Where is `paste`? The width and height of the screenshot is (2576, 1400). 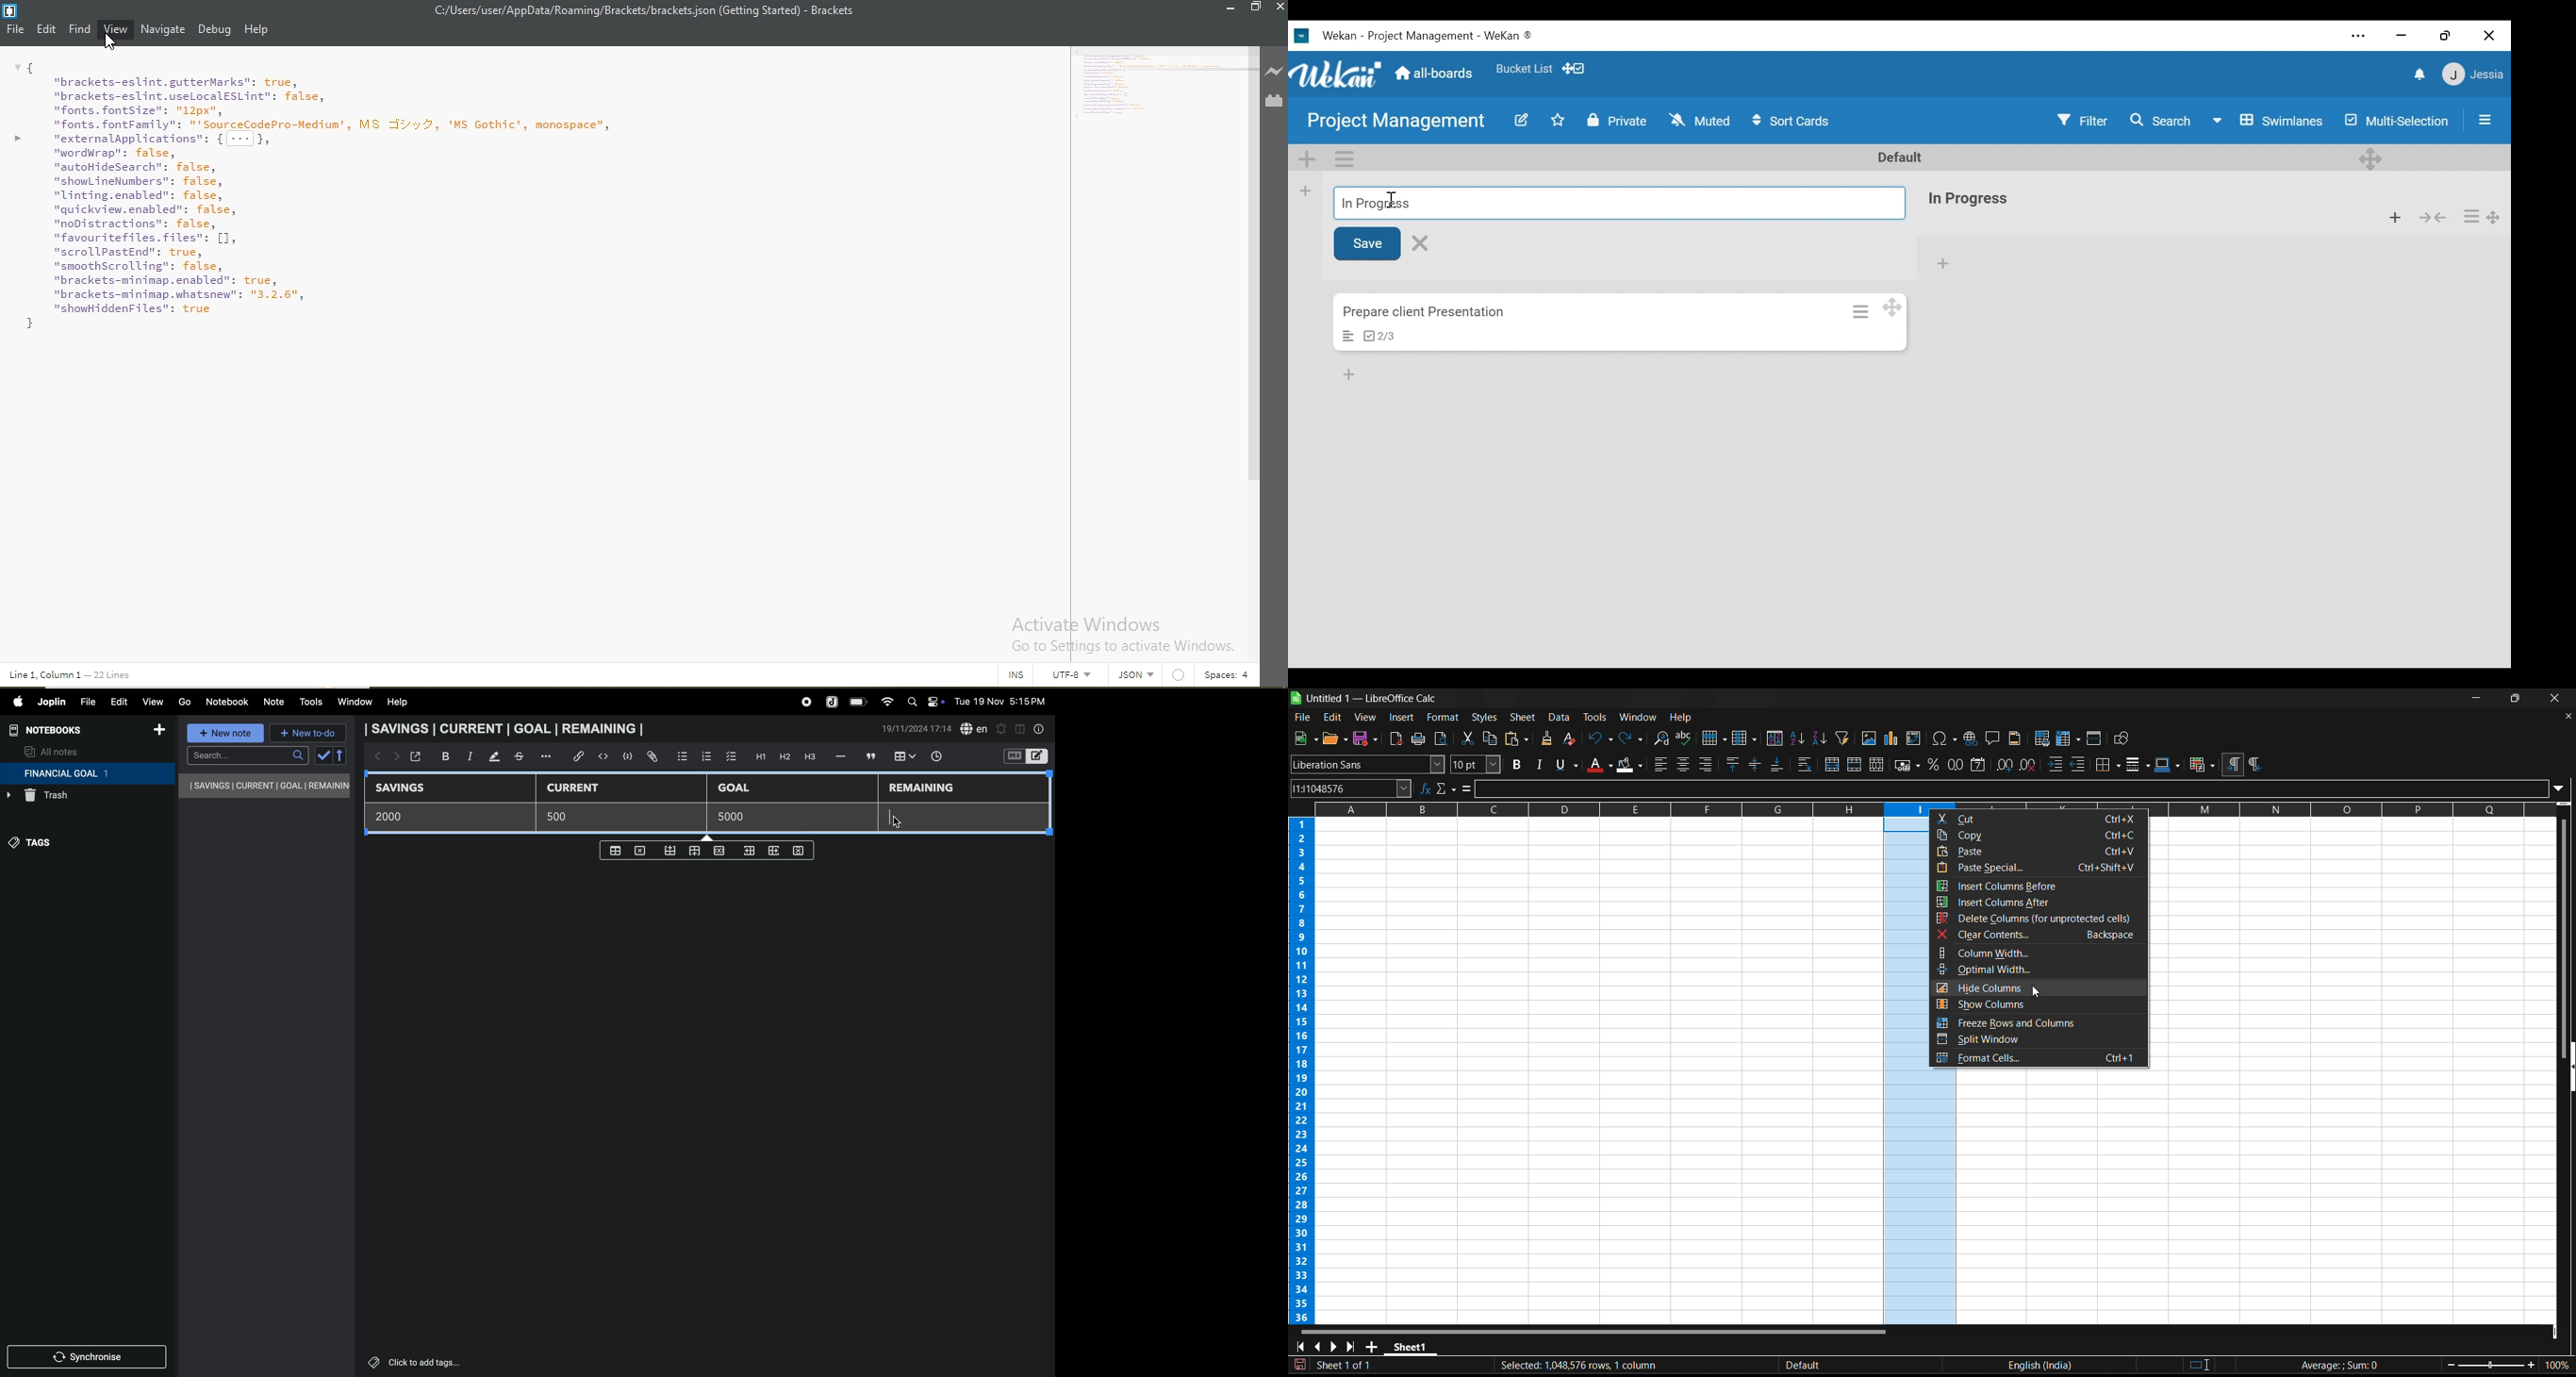 paste is located at coordinates (1519, 739).